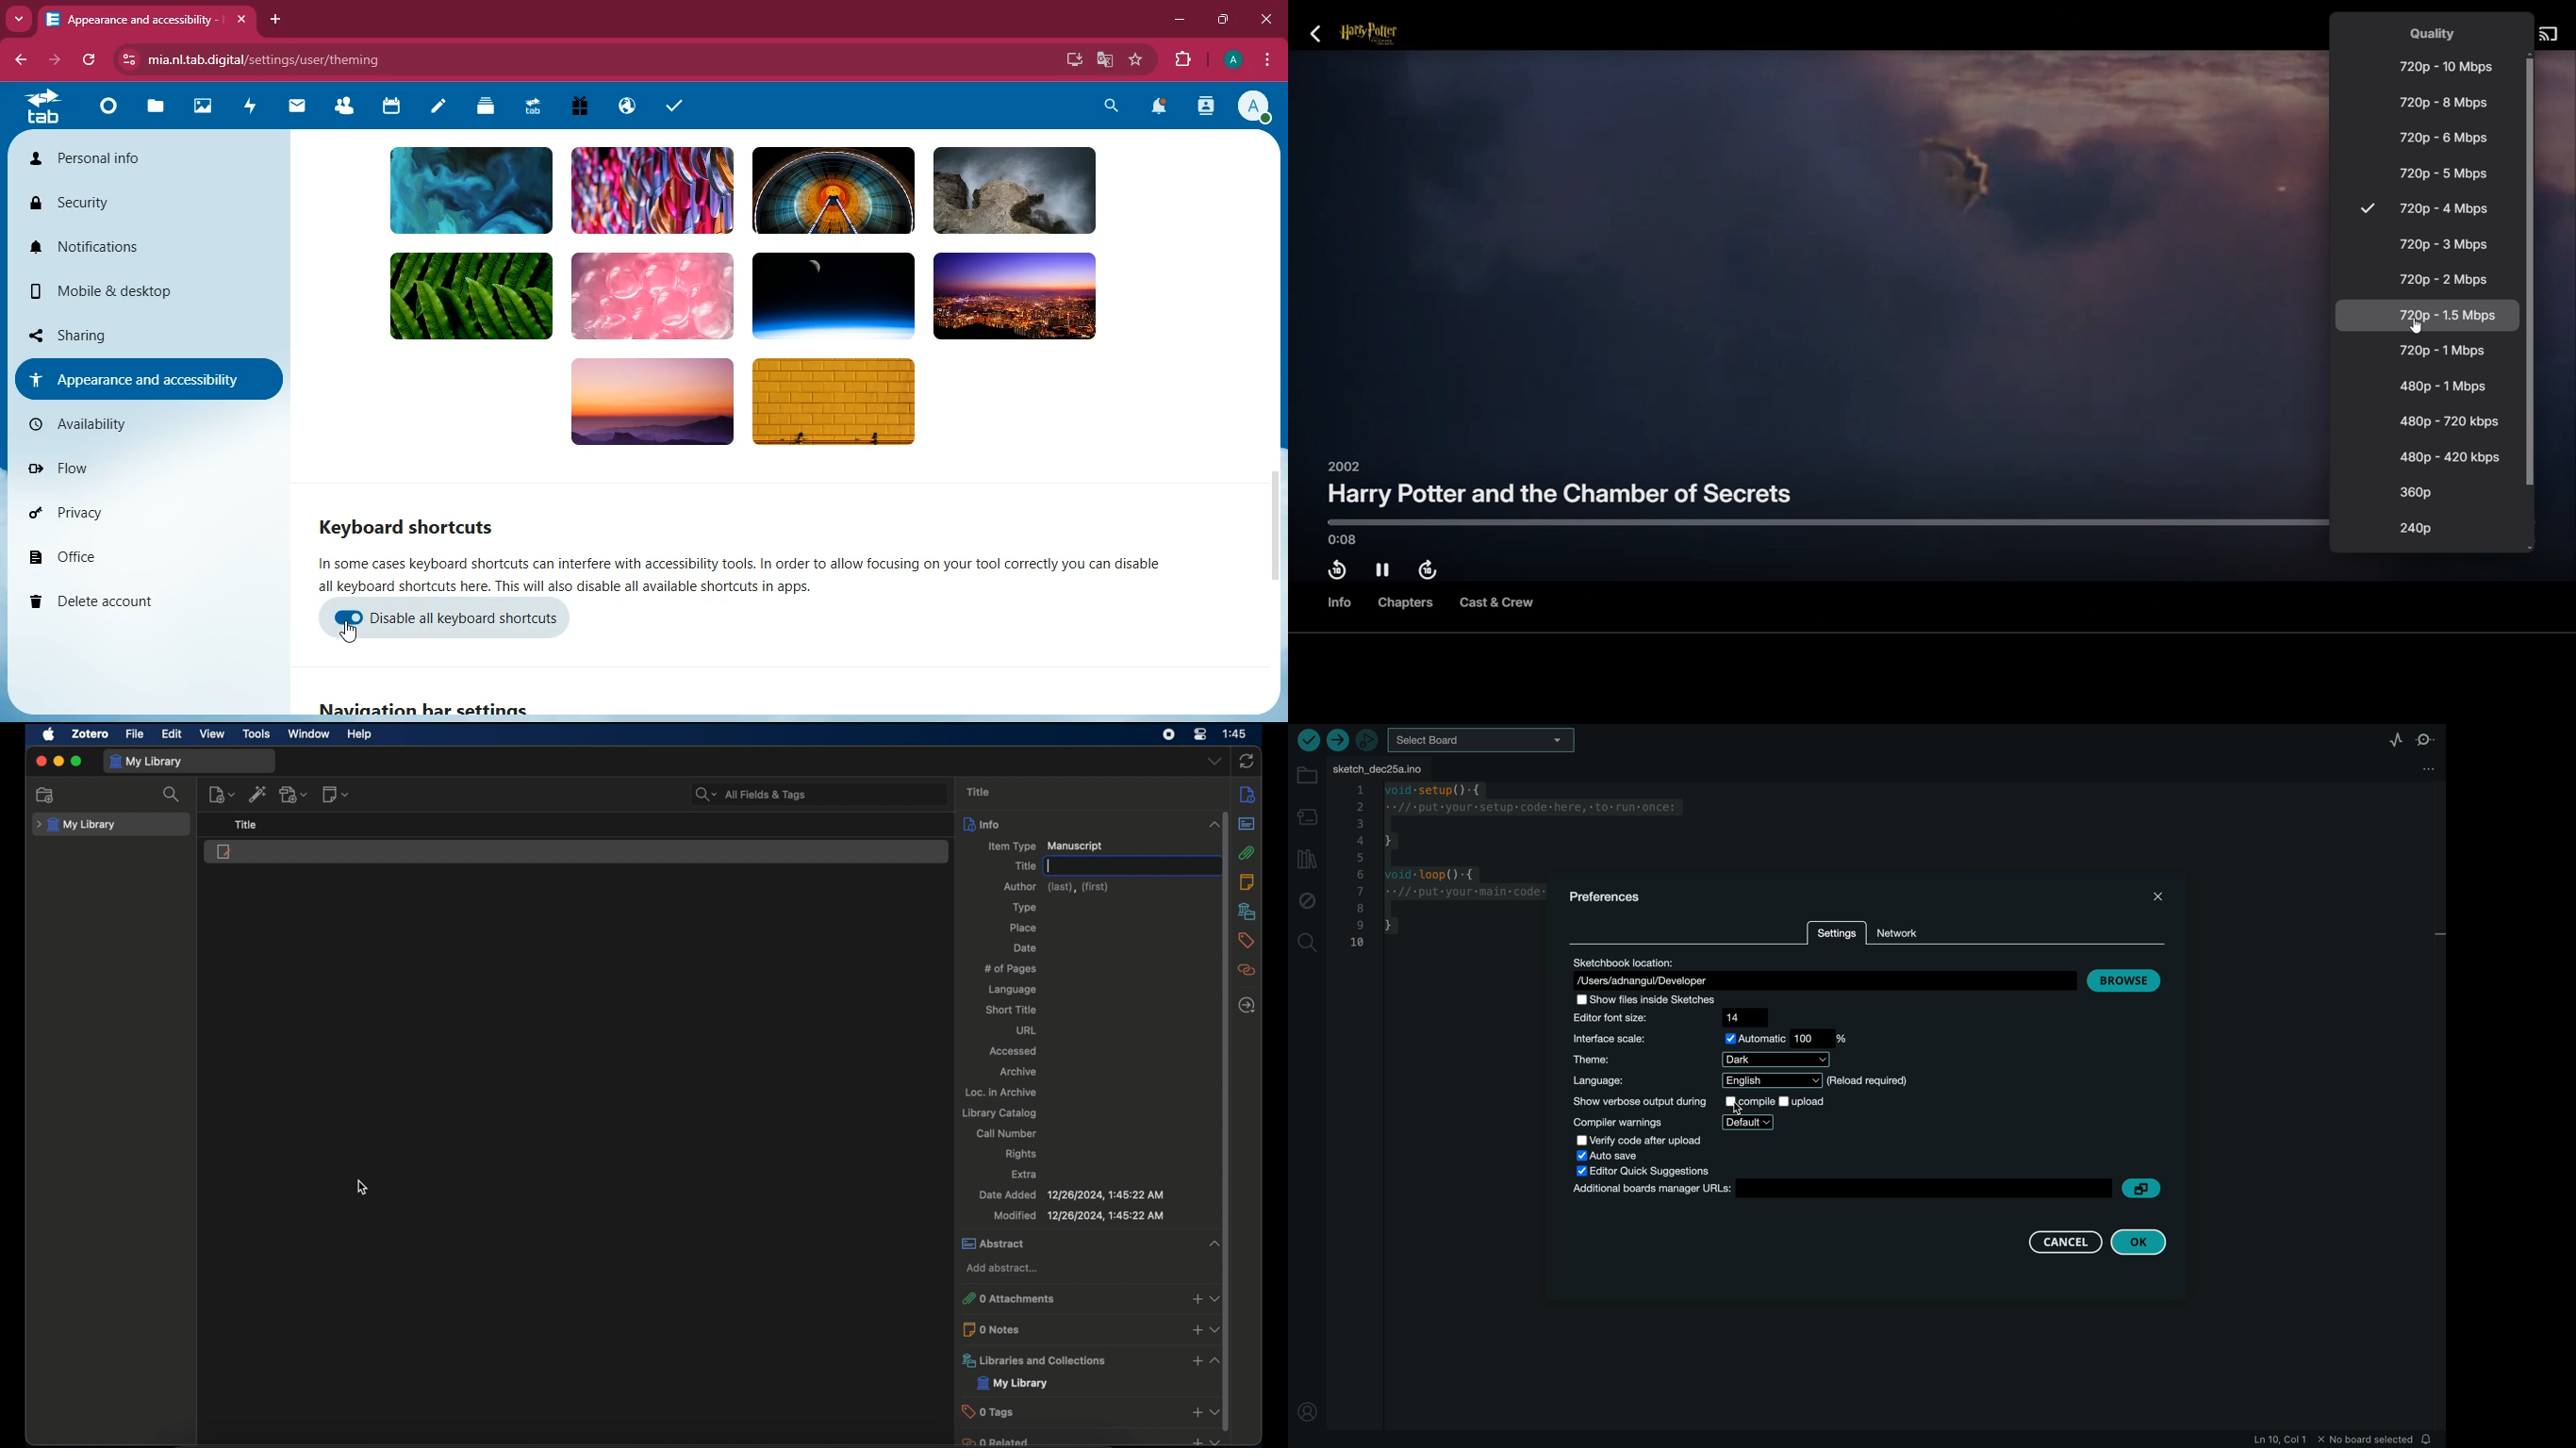 This screenshot has height=1456, width=2576. What do you see at coordinates (359, 734) in the screenshot?
I see `help` at bounding box center [359, 734].